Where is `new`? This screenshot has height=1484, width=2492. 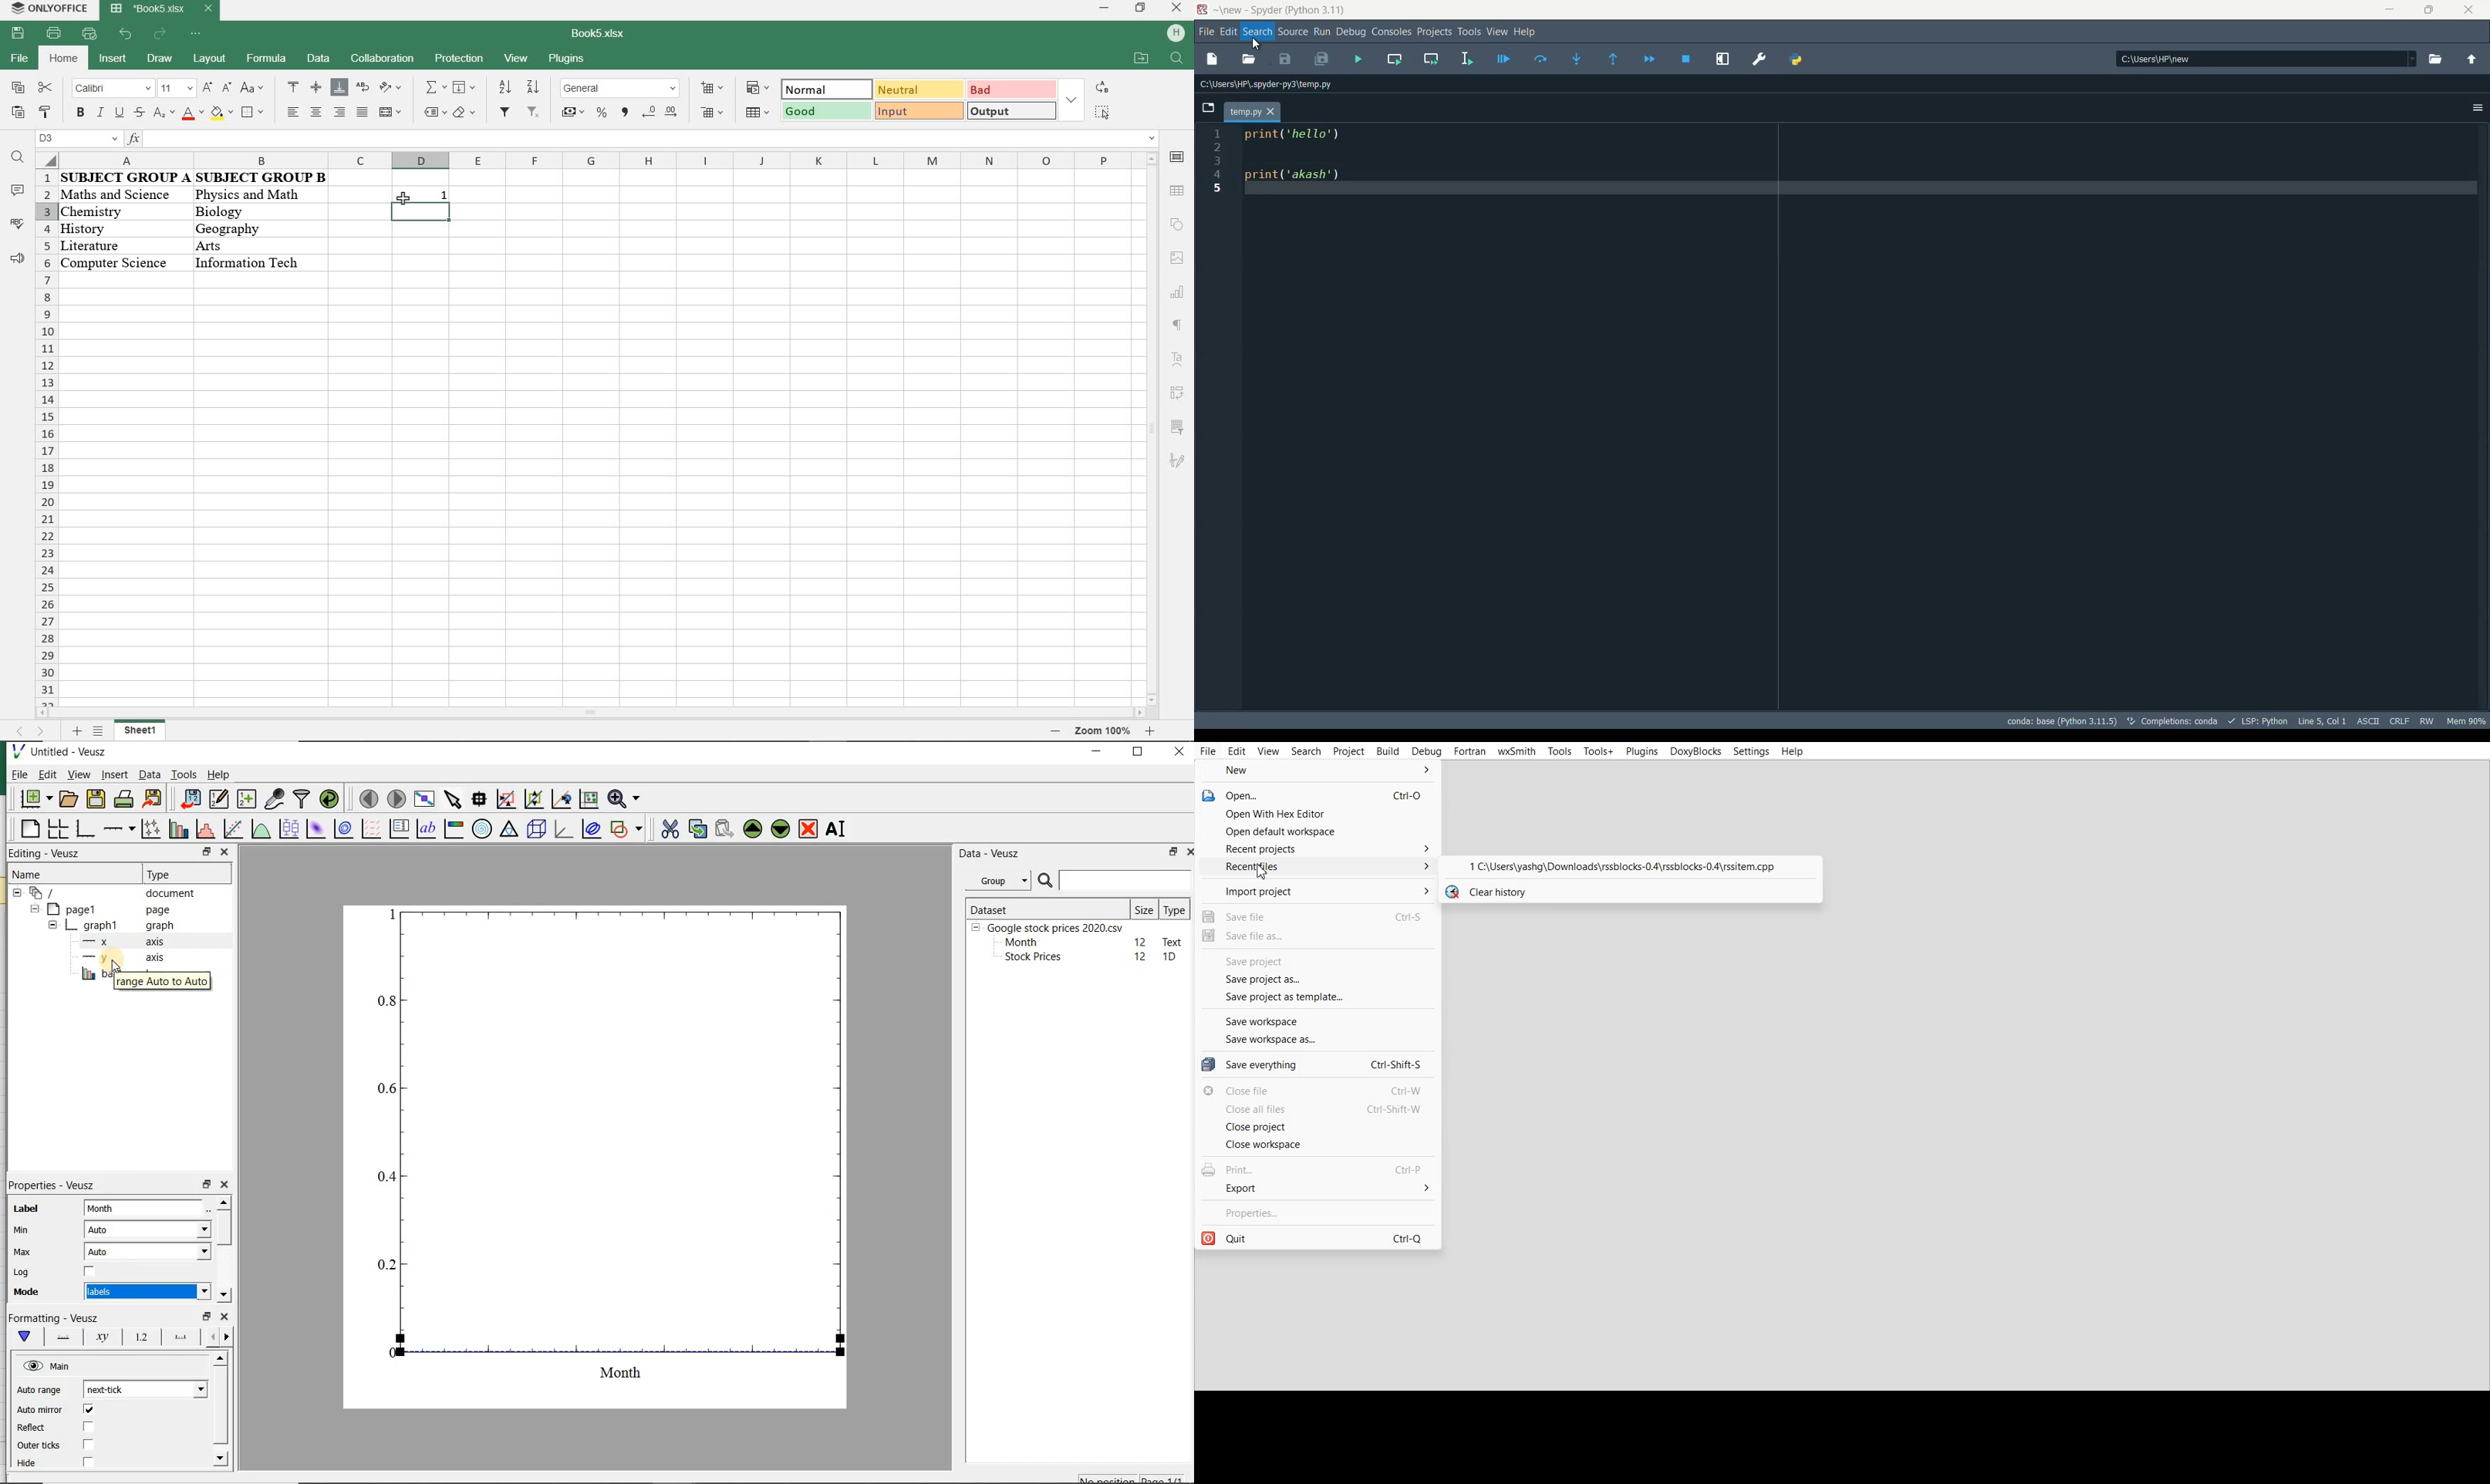
new is located at coordinates (1233, 11).